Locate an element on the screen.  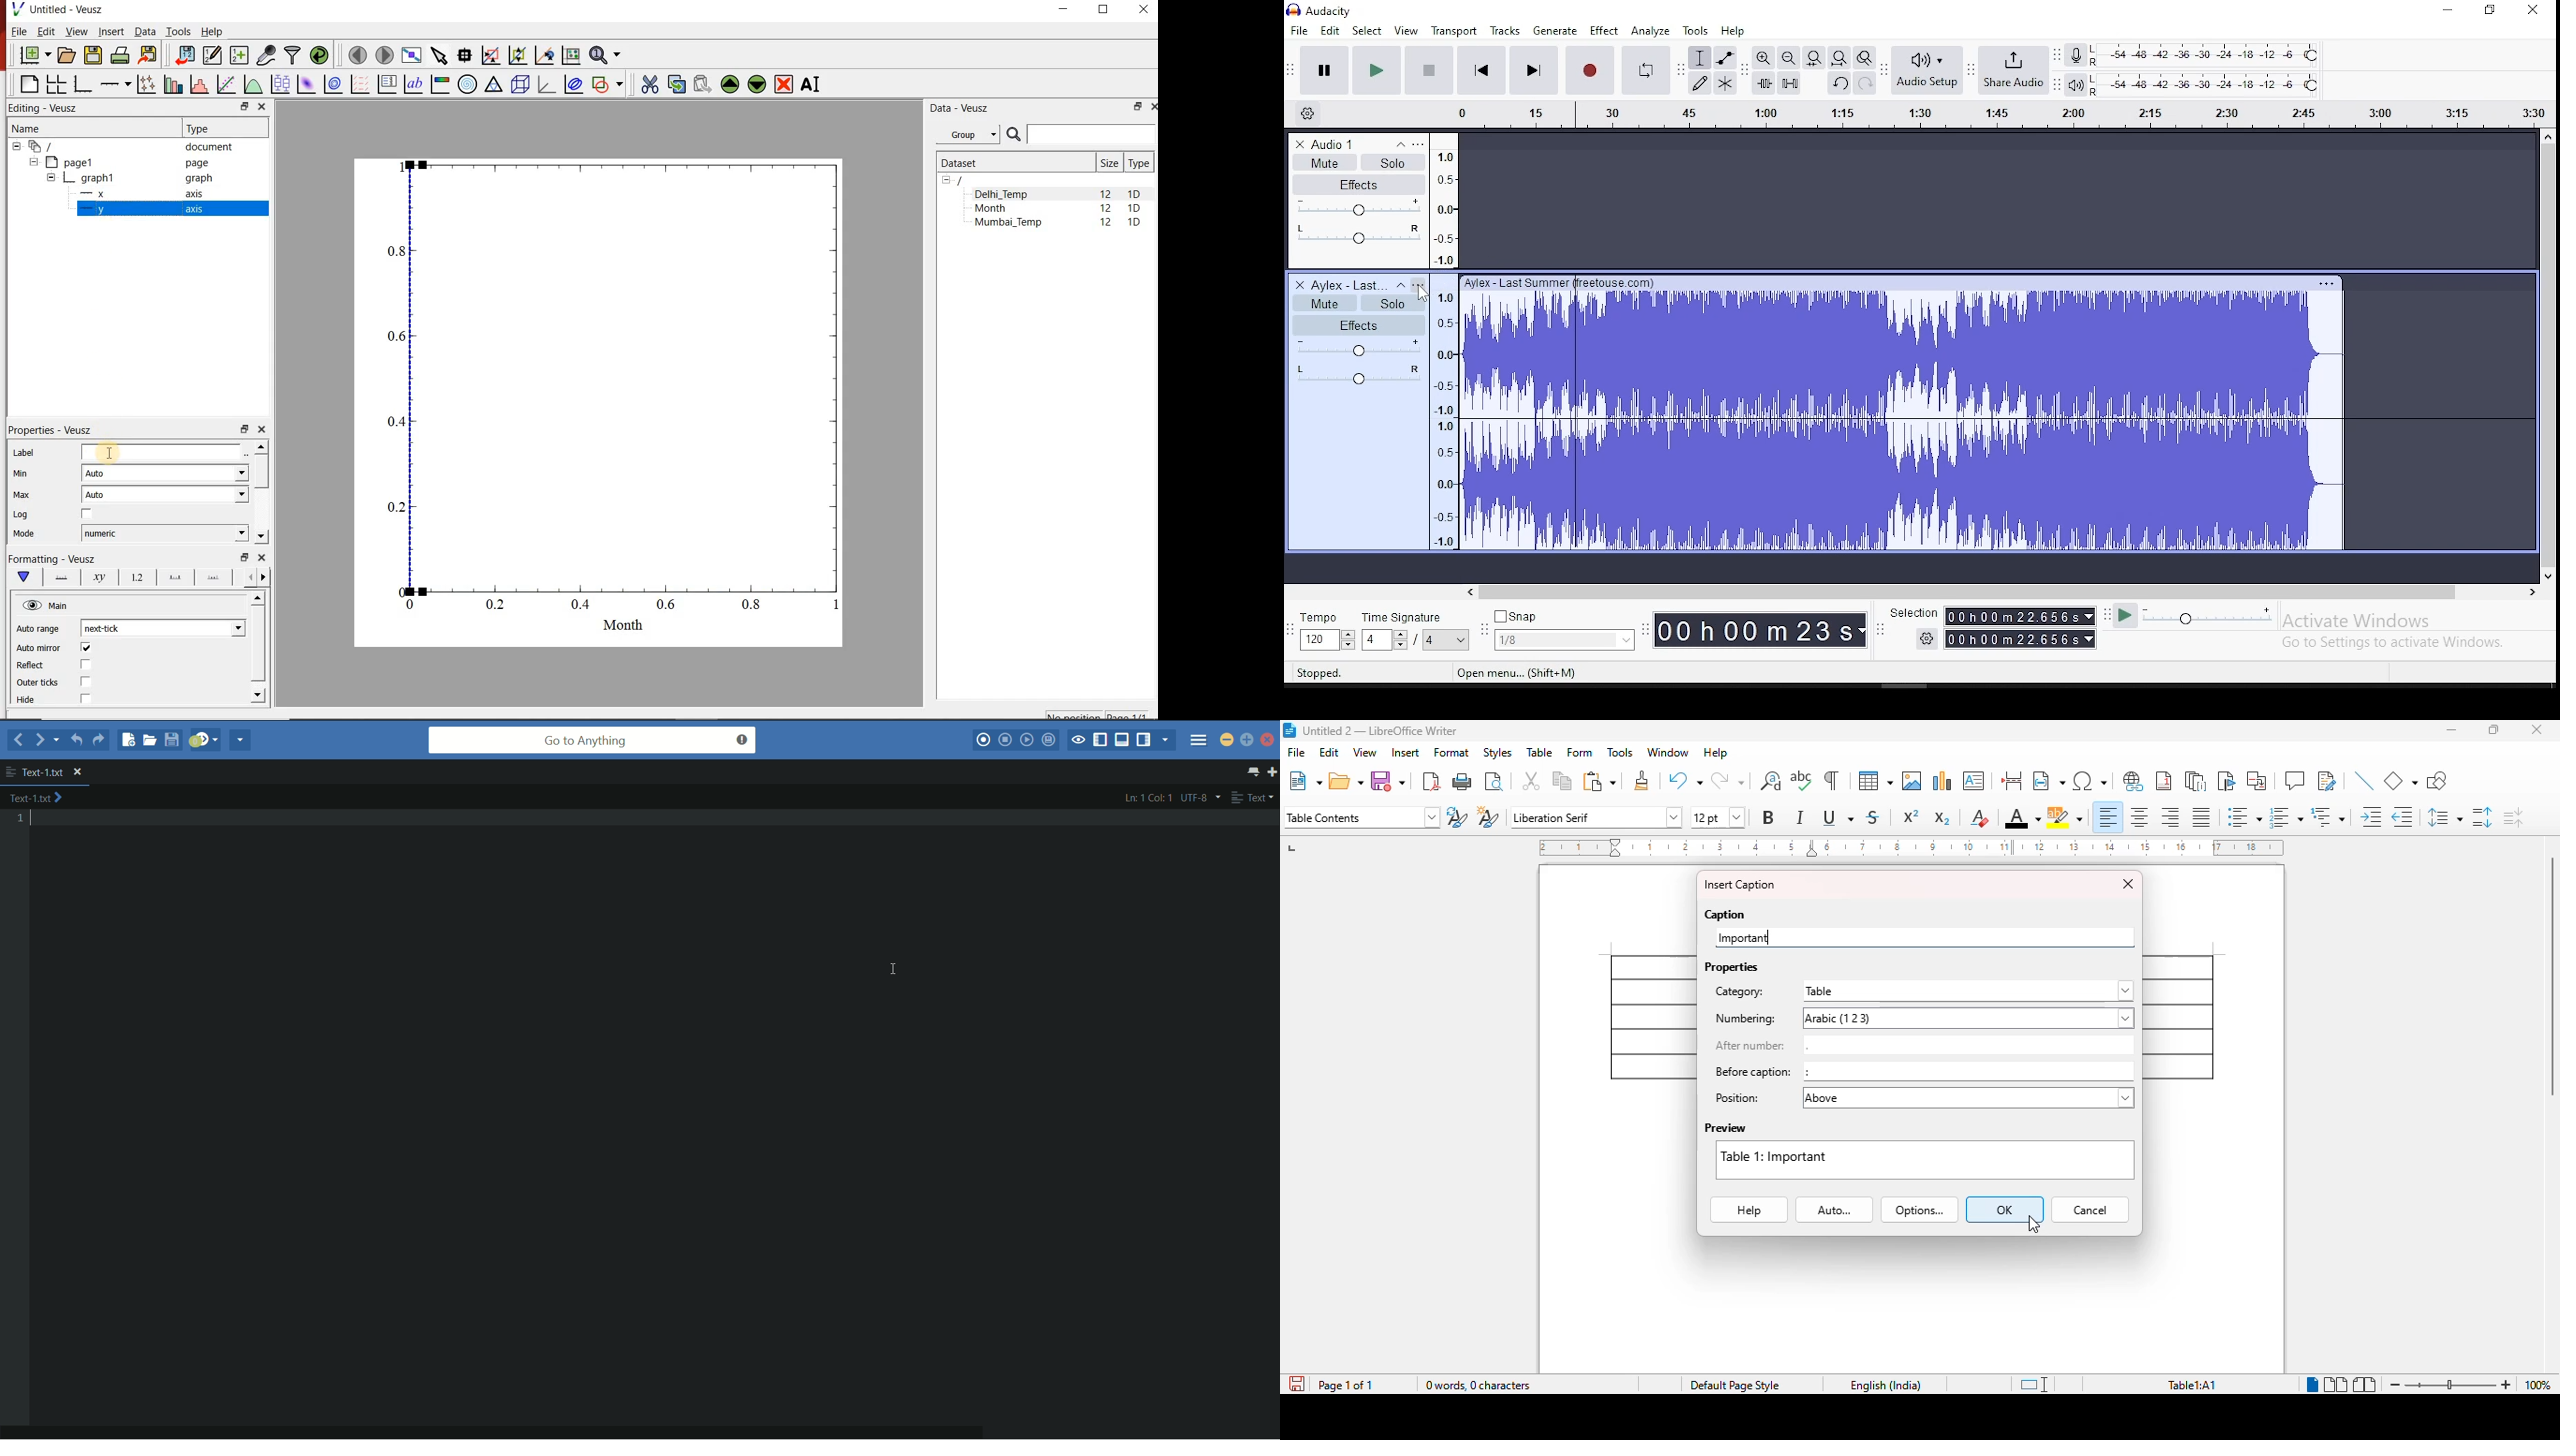
click to save the document is located at coordinates (1298, 1384).